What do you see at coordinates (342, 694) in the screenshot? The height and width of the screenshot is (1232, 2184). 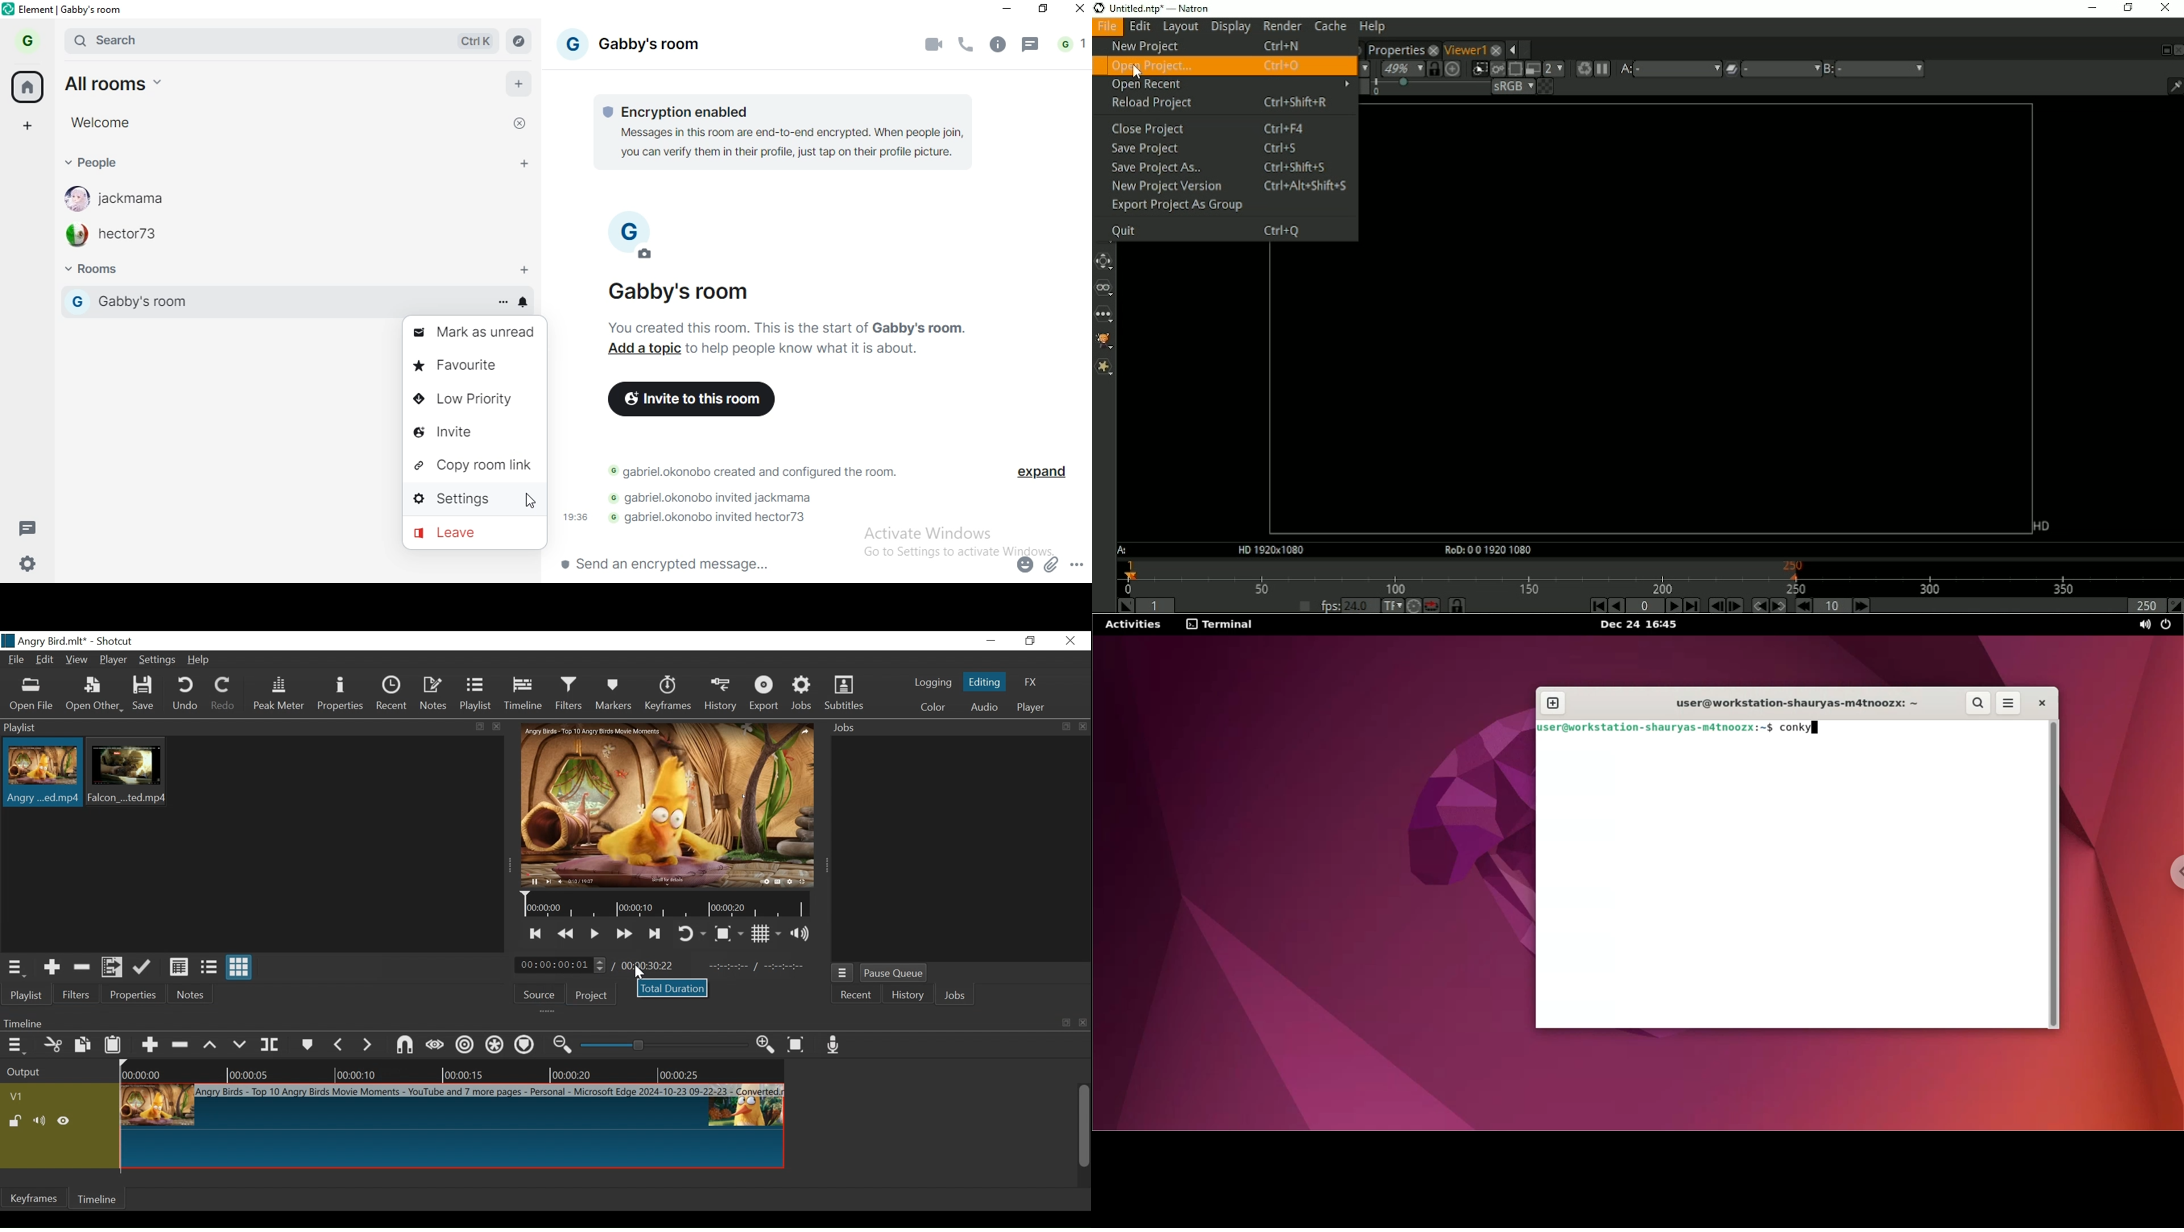 I see `Properties` at bounding box center [342, 694].